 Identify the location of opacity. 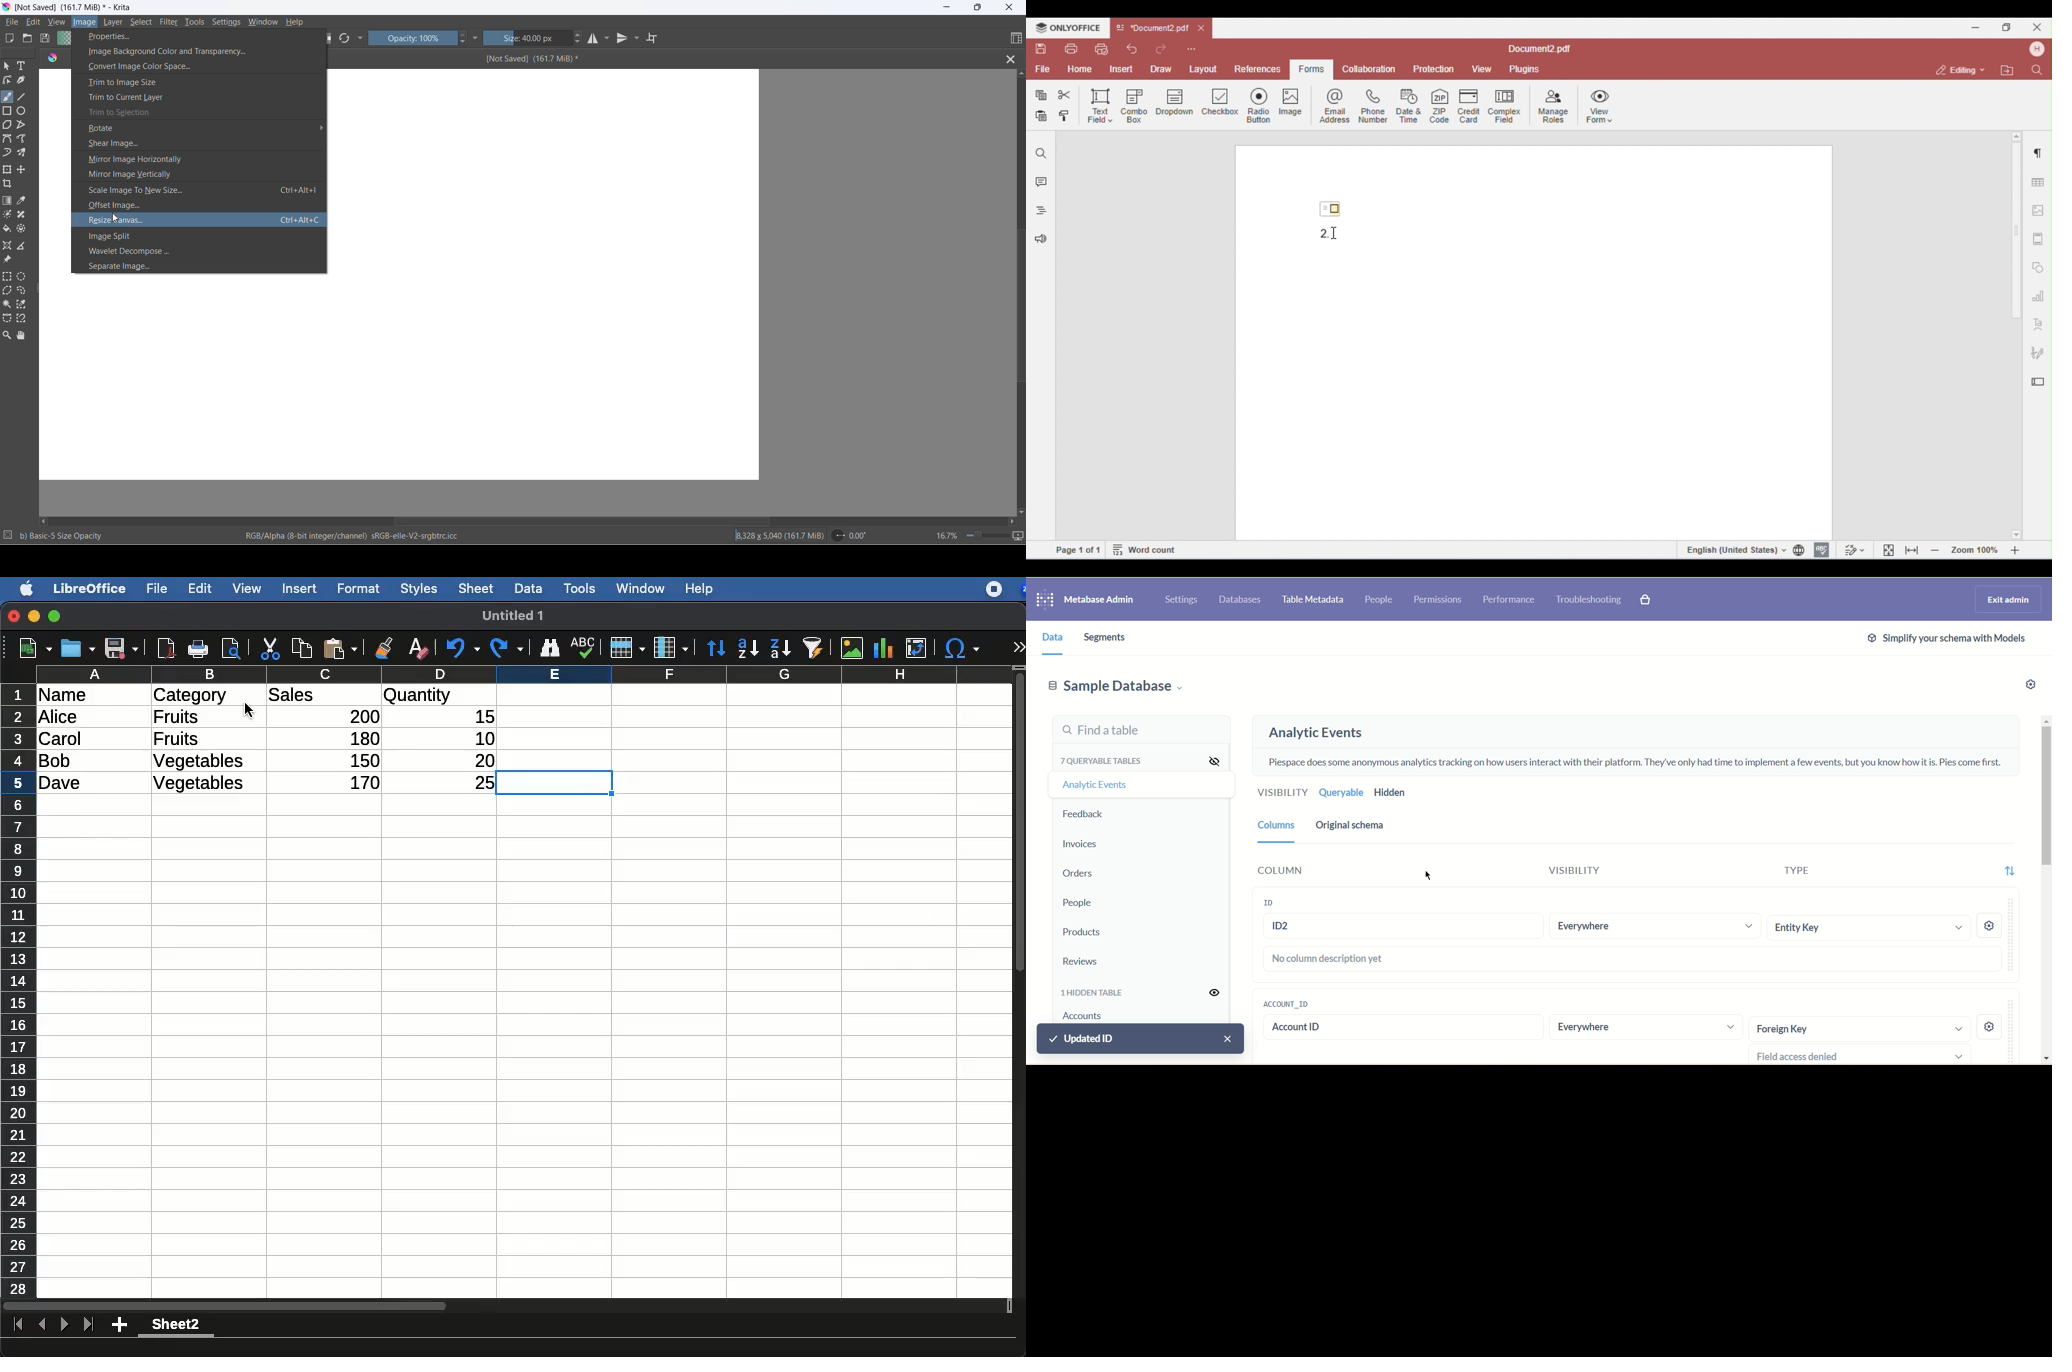
(413, 38).